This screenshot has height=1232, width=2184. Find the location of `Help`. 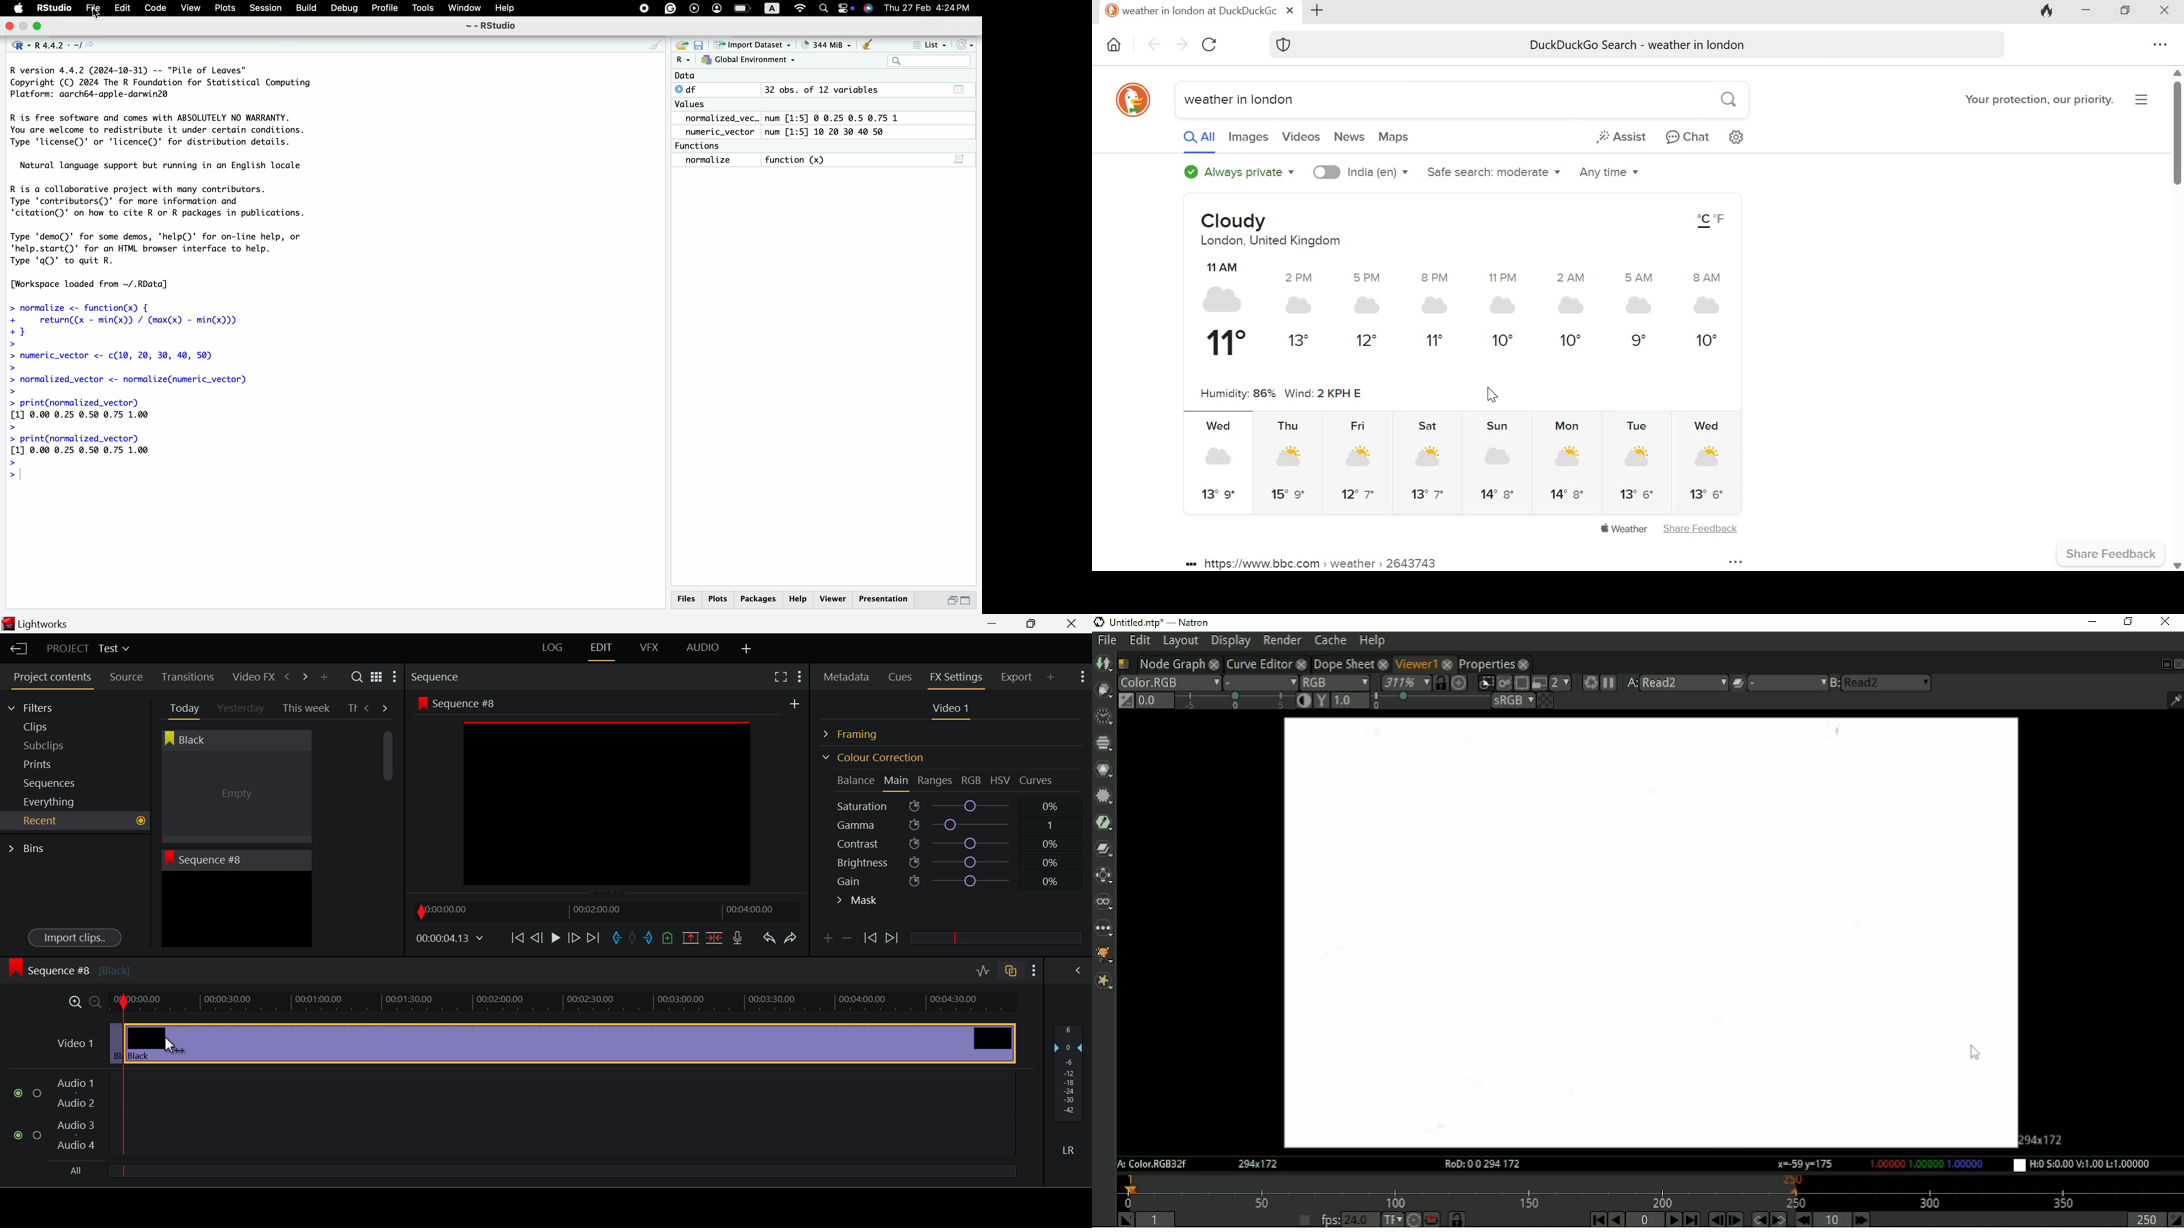

Help is located at coordinates (505, 9).